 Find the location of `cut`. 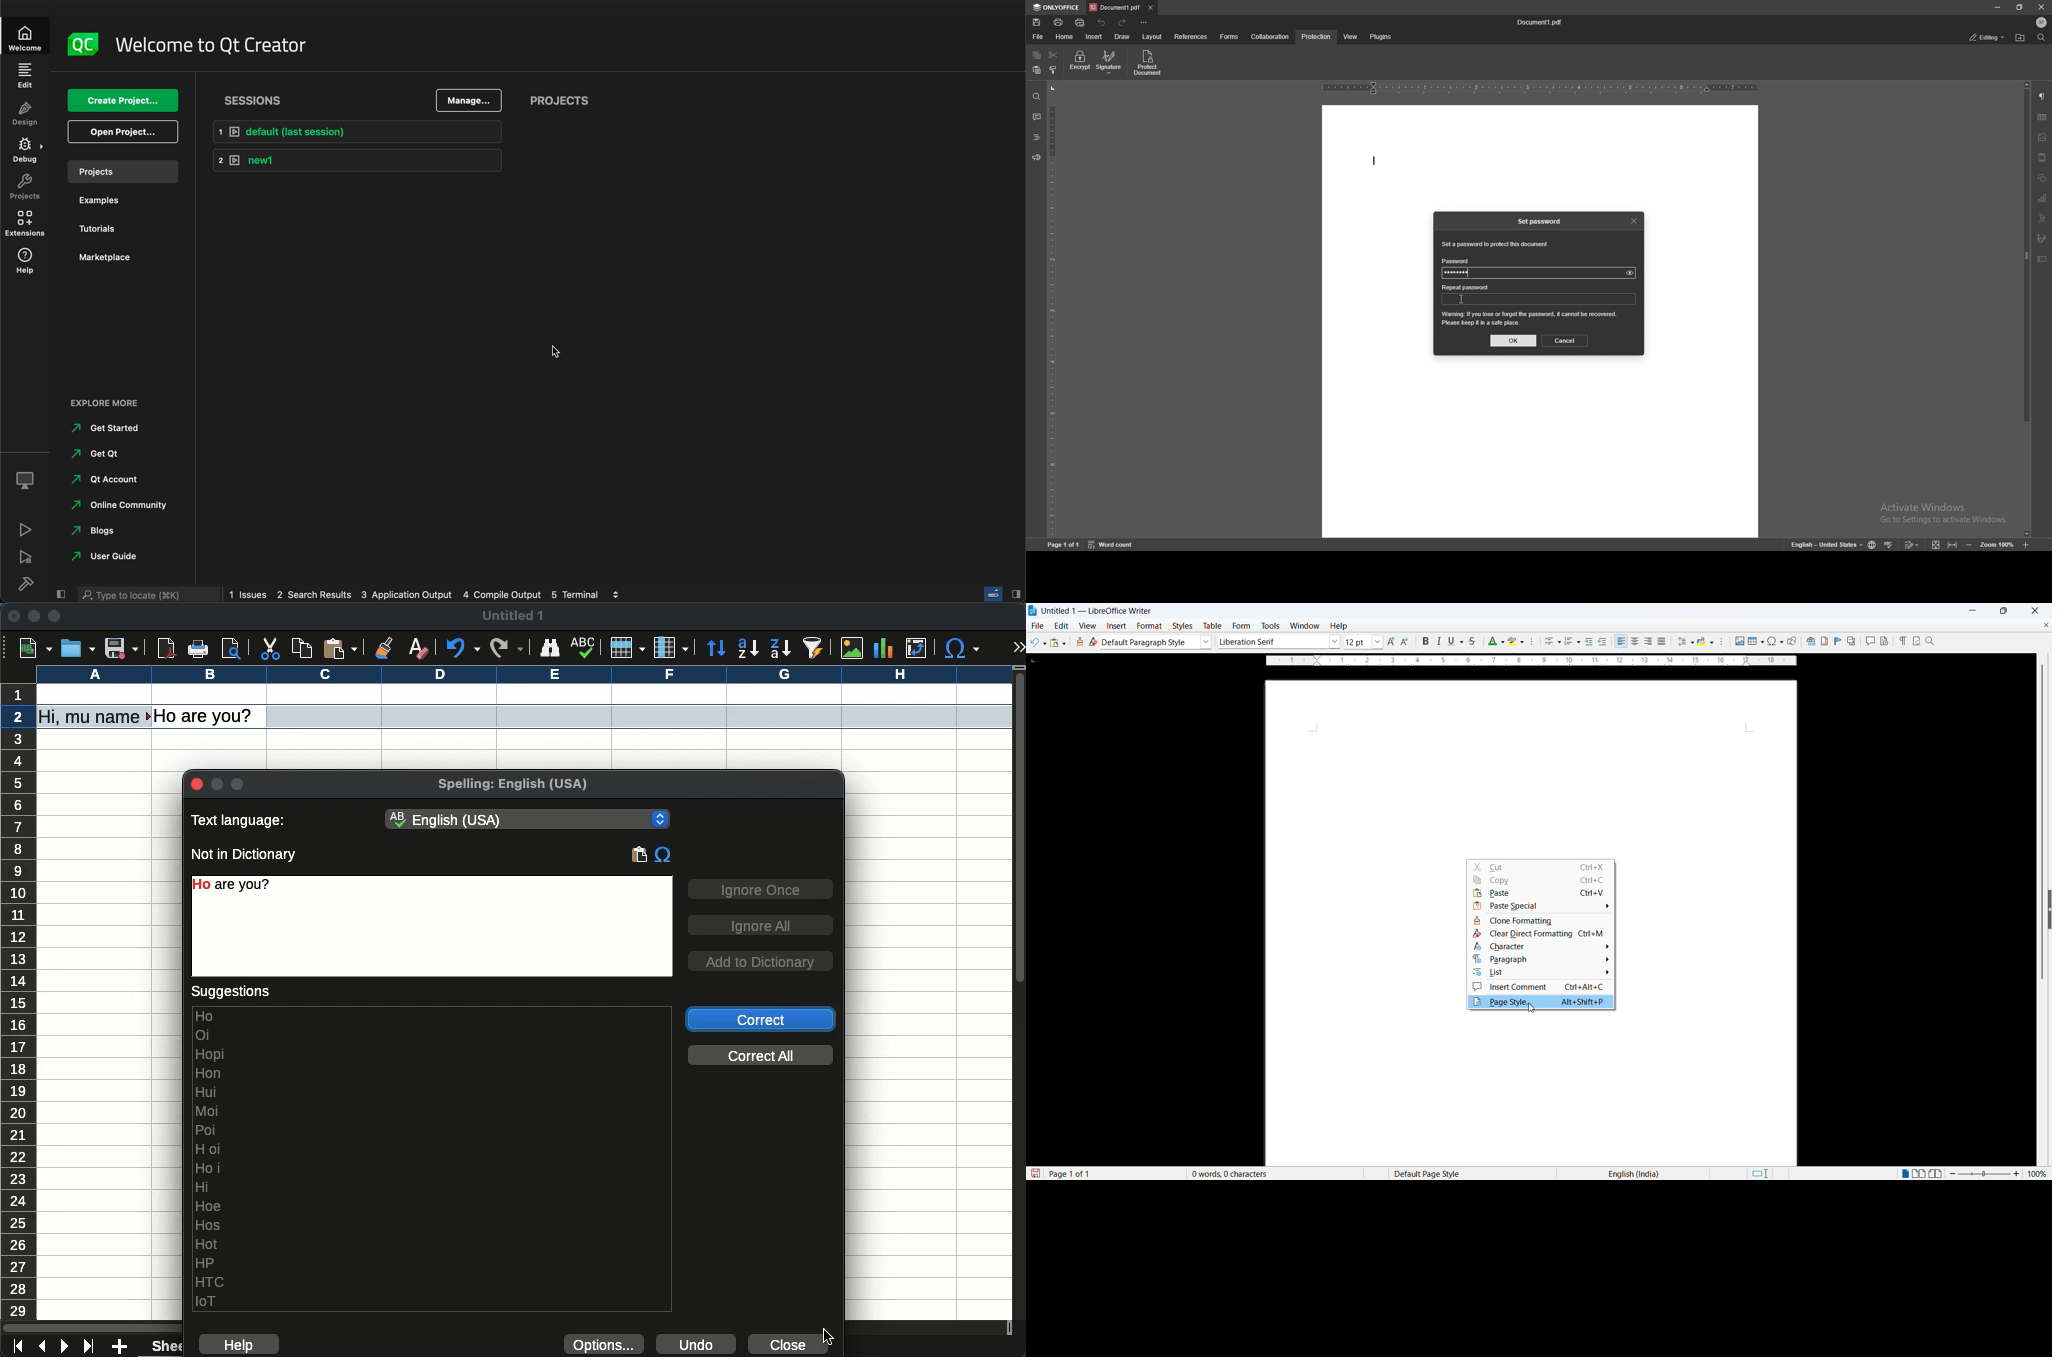

cut is located at coordinates (1053, 55).